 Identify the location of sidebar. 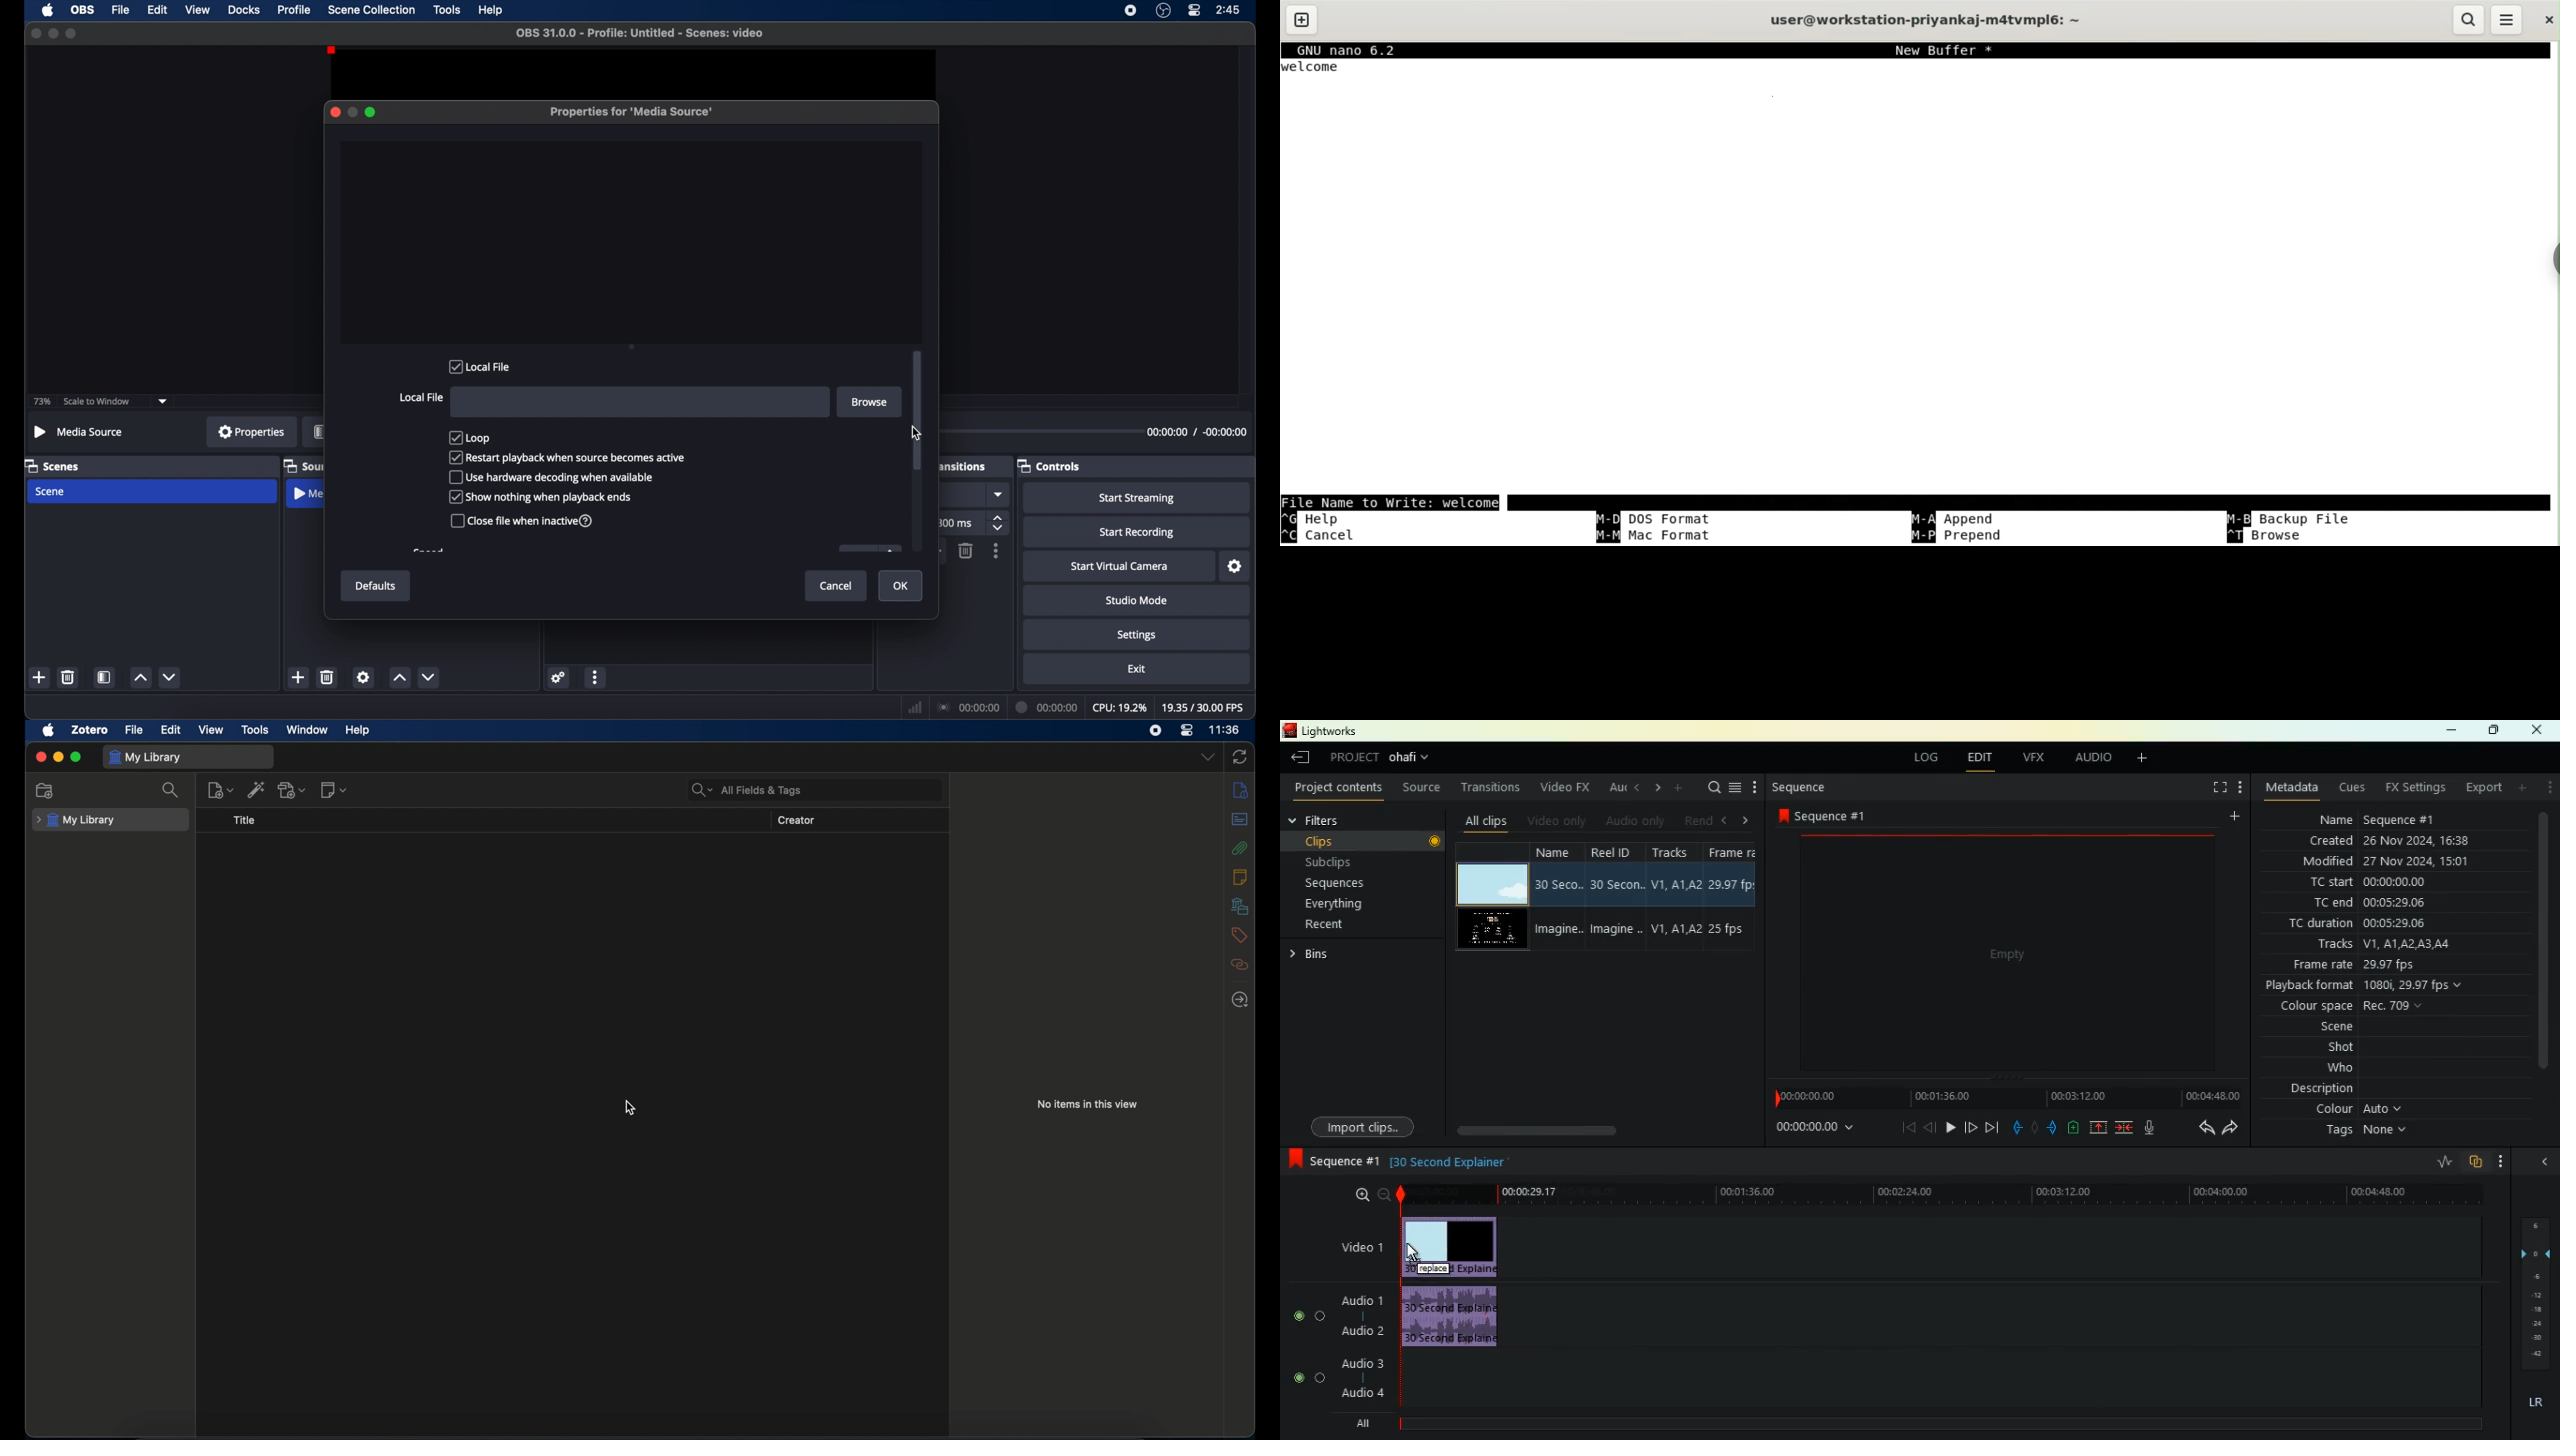
(2551, 259).